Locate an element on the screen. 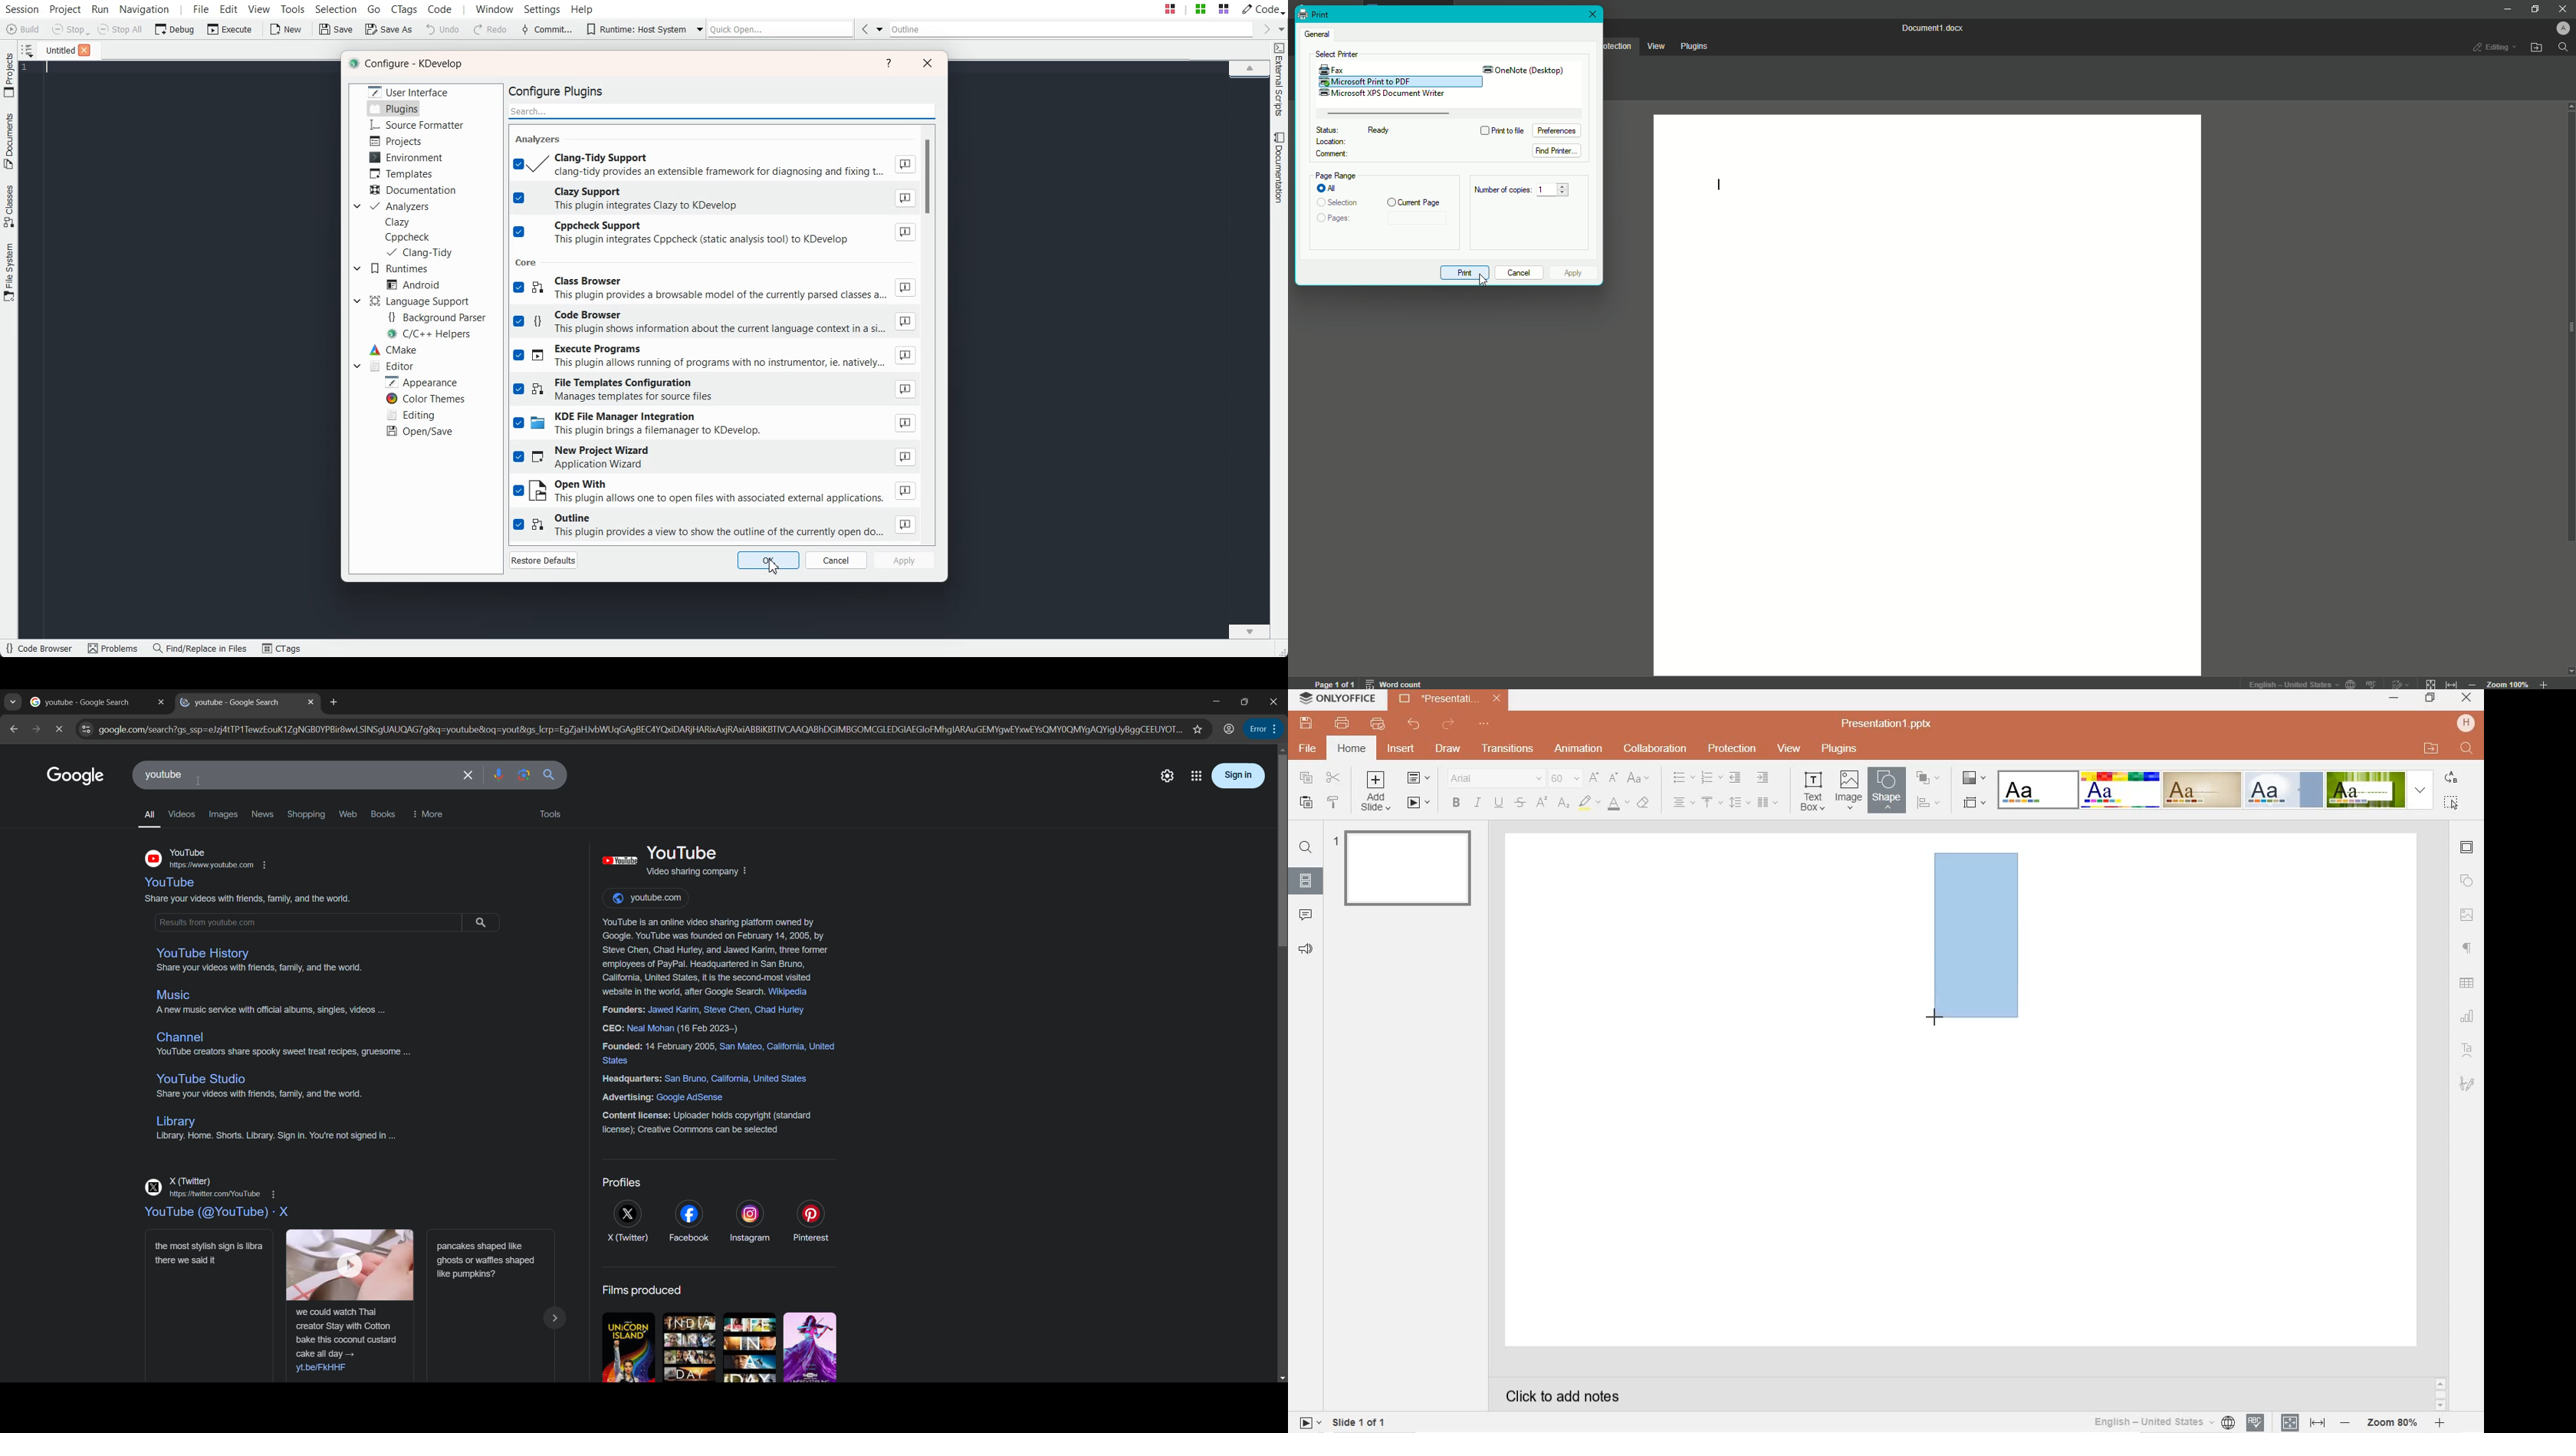 Image resolution: width=2576 pixels, height=1456 pixels. decrement font size is located at coordinates (1614, 777).